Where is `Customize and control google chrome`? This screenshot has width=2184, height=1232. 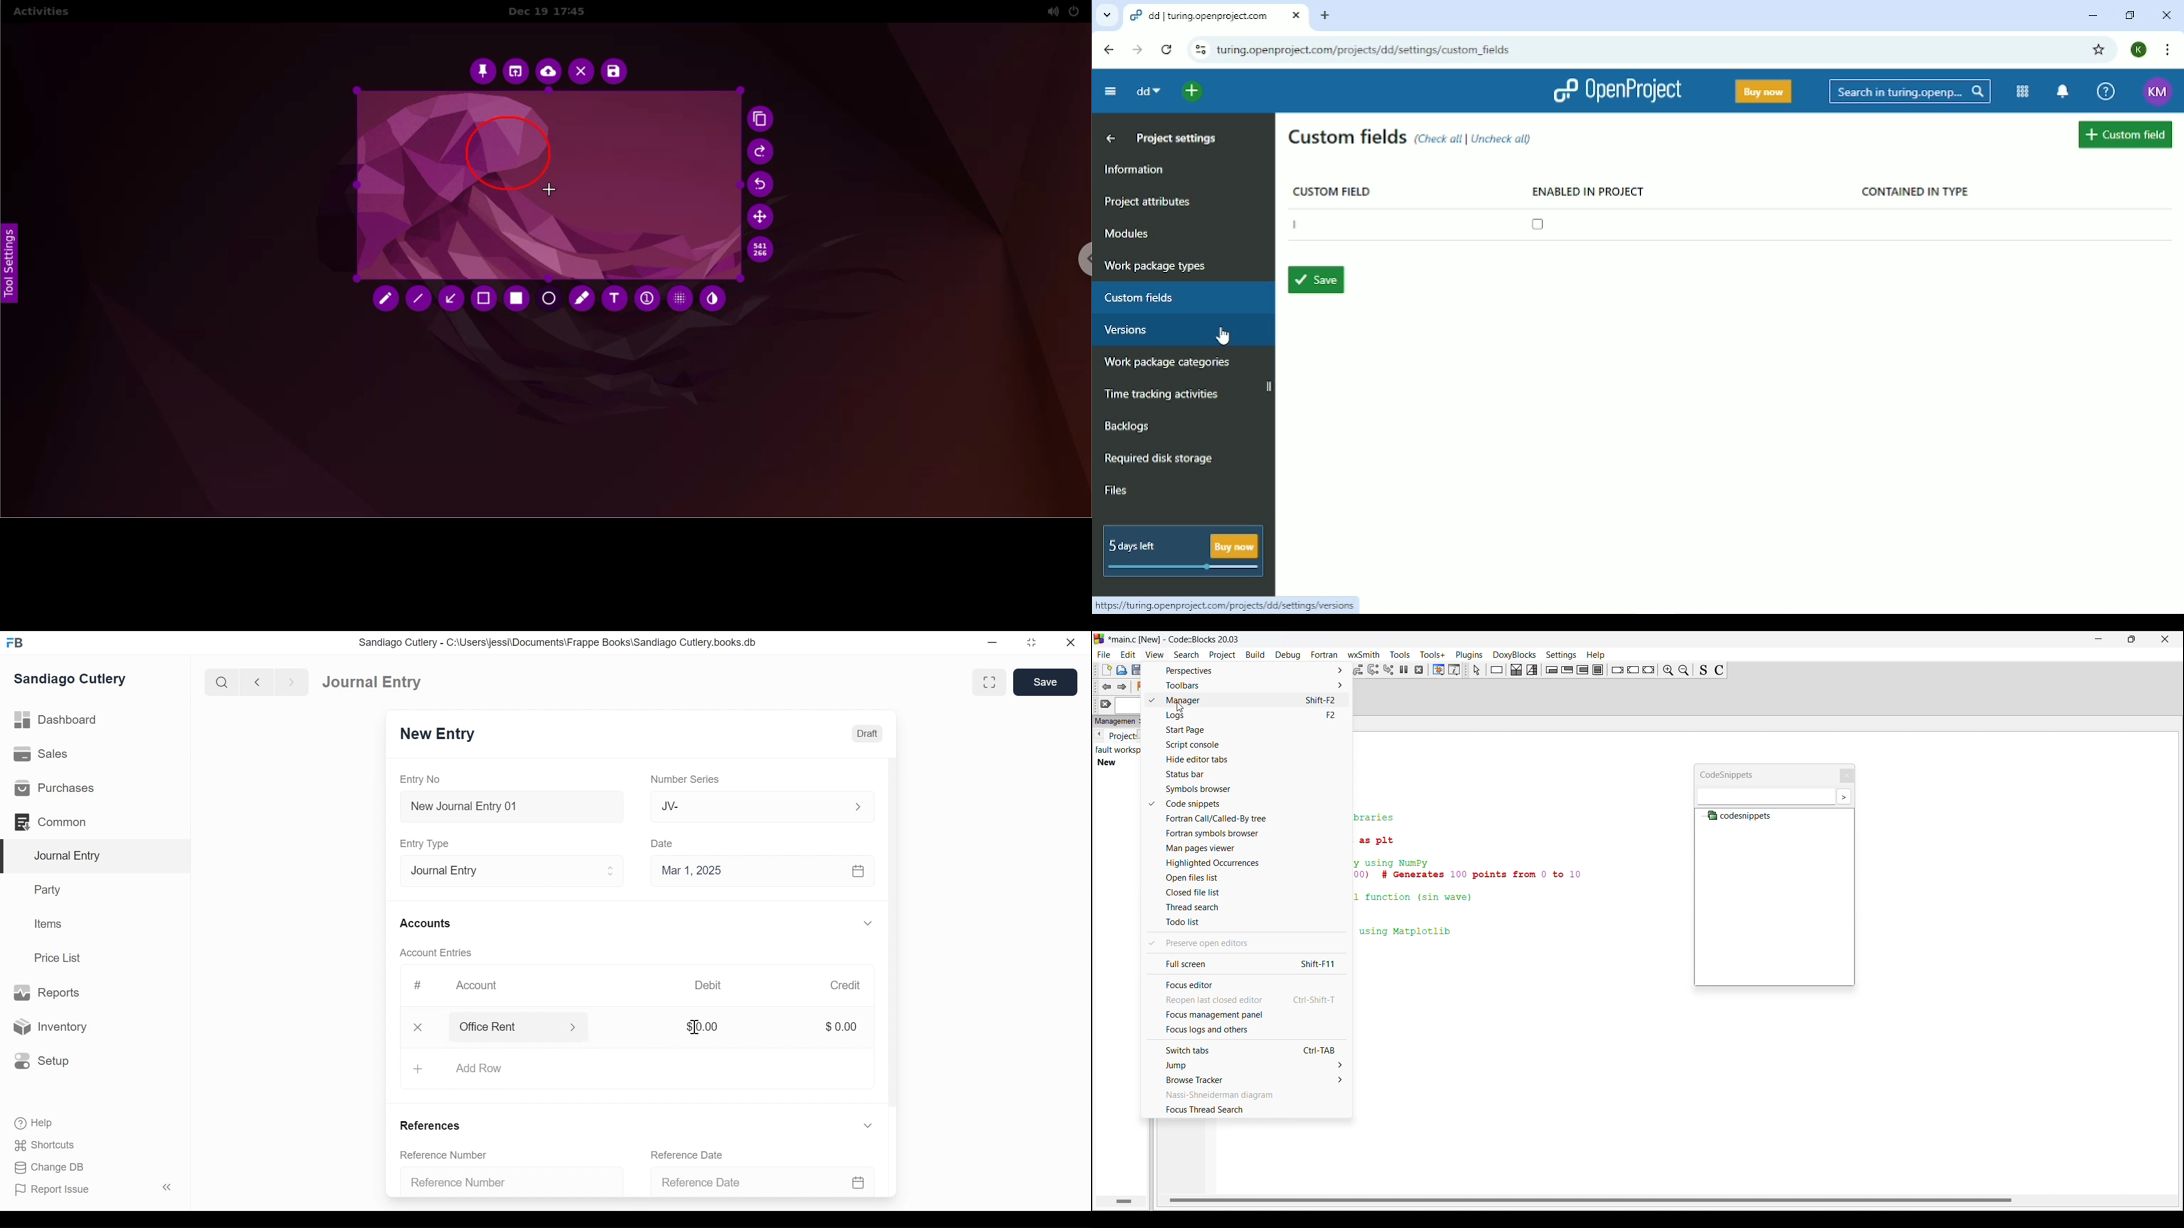 Customize and control google chrome is located at coordinates (2166, 50).